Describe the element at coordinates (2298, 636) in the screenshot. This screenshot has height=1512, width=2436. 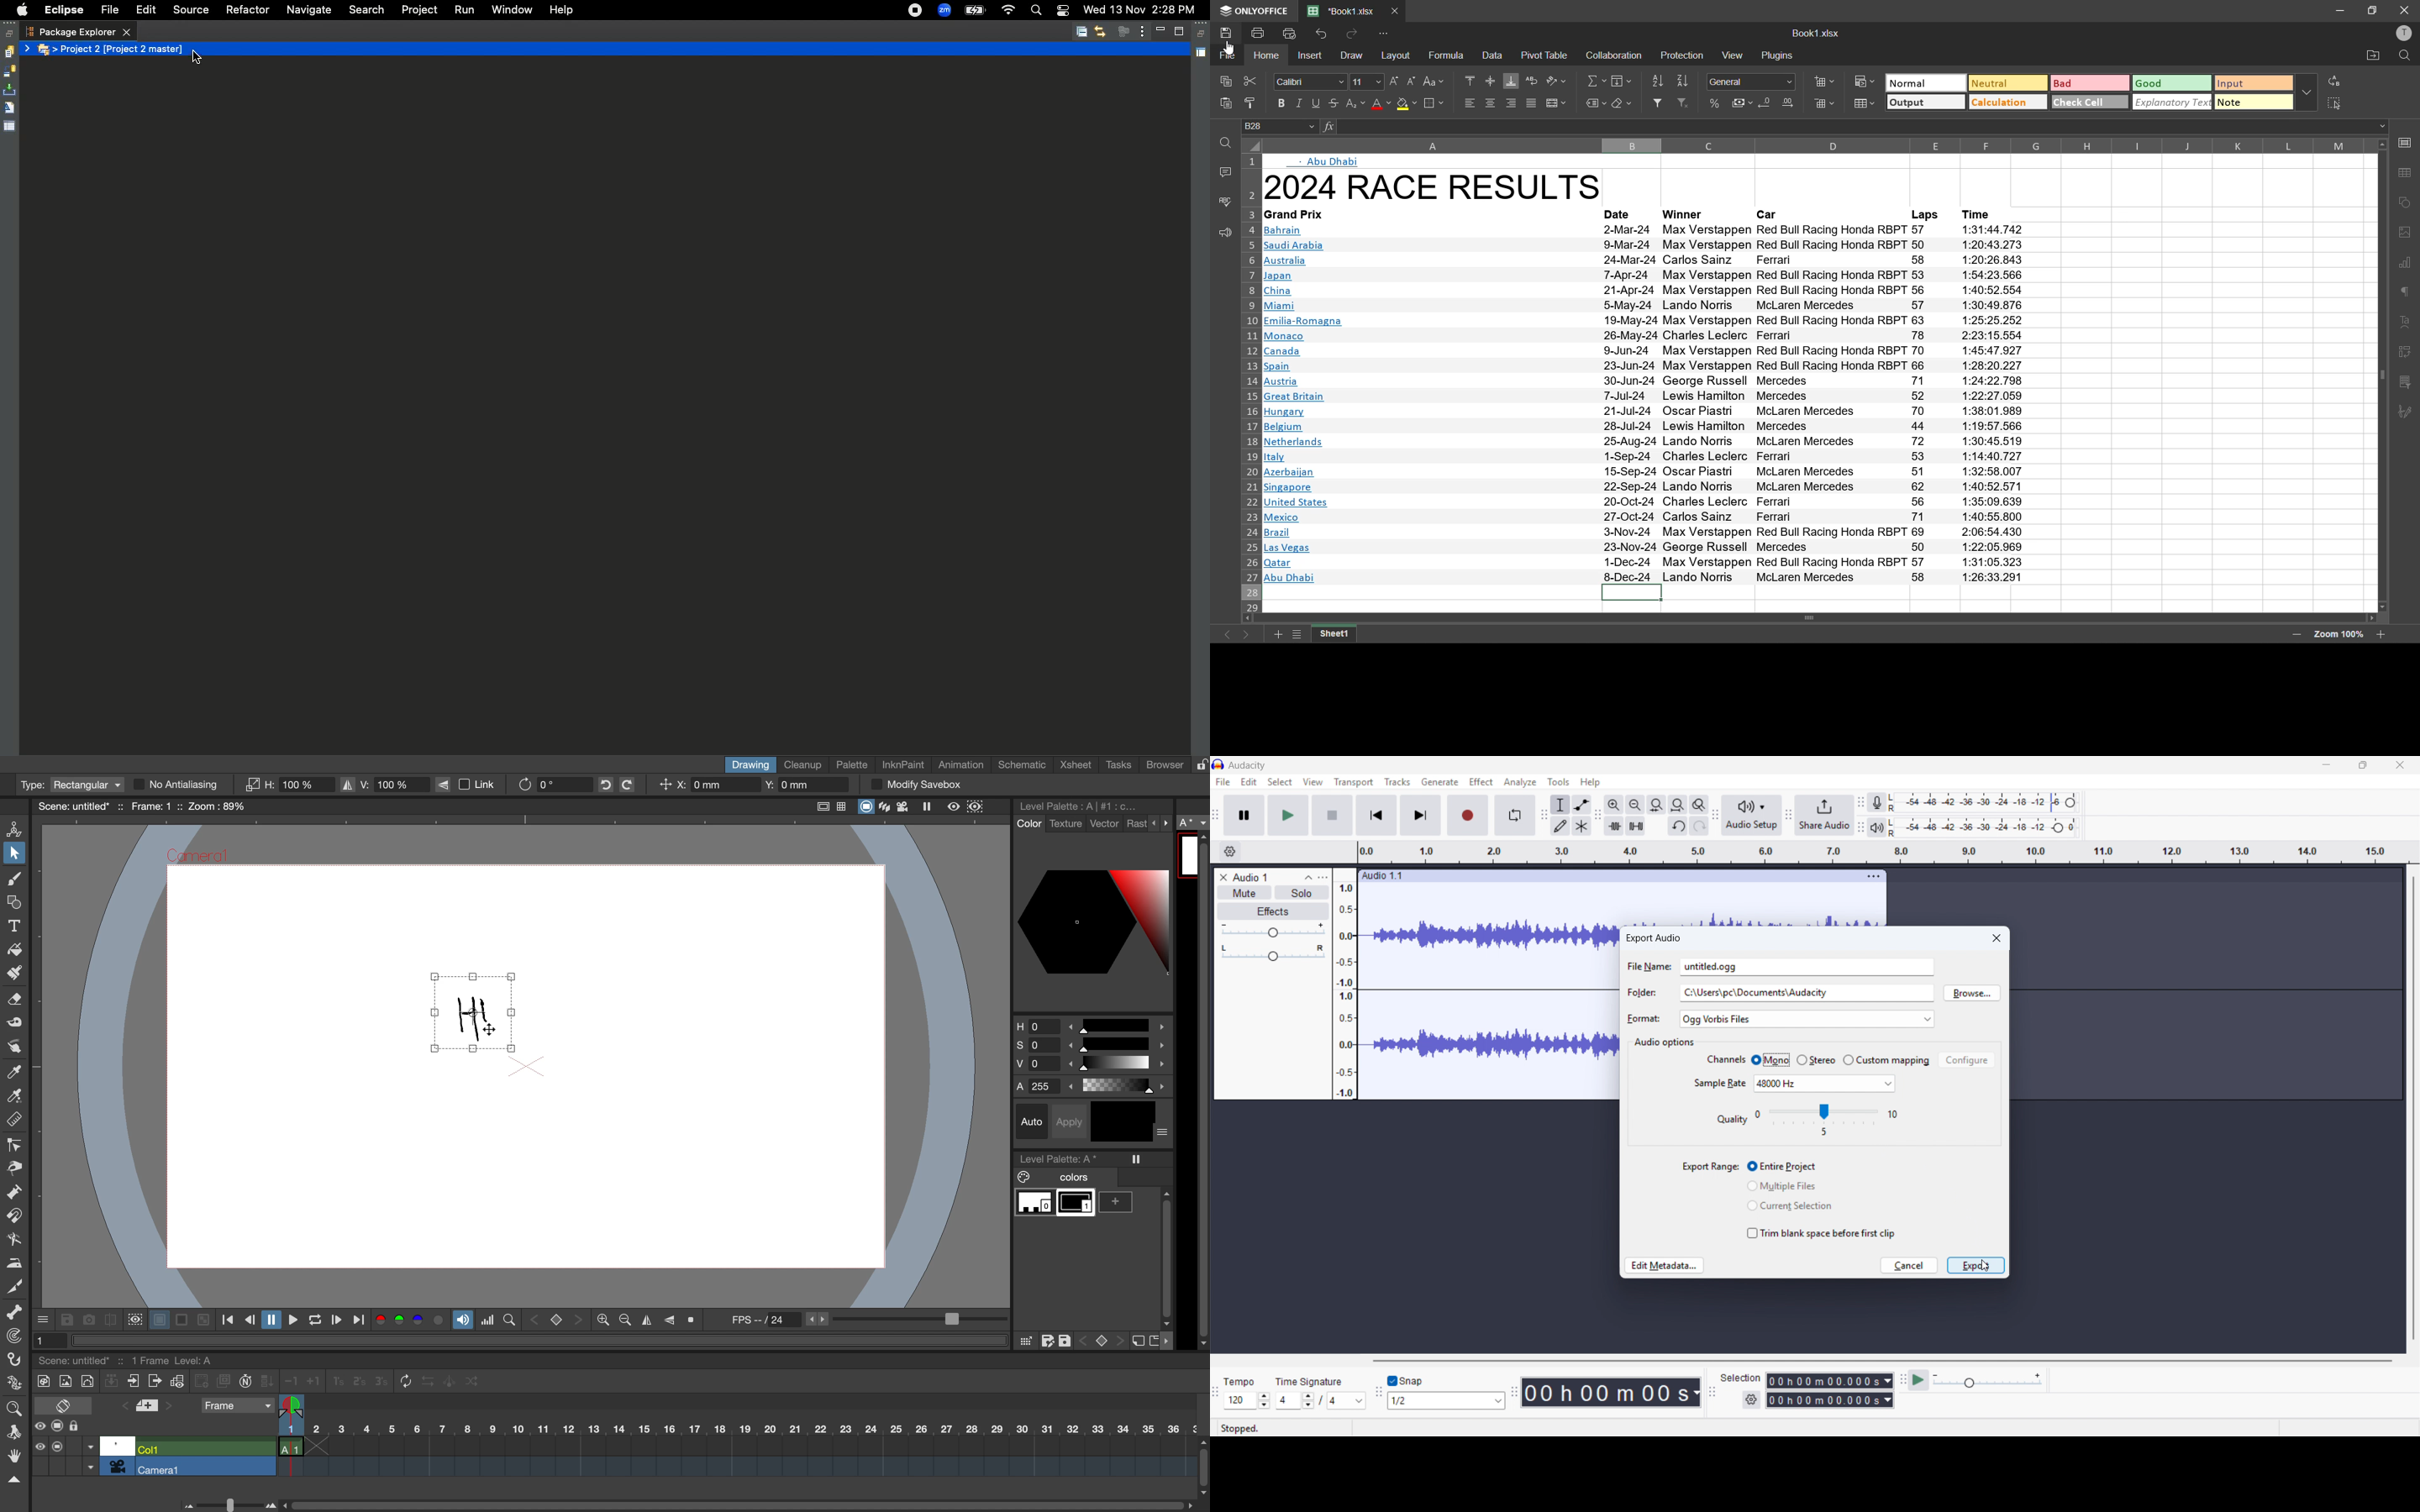
I see `zoom out` at that location.